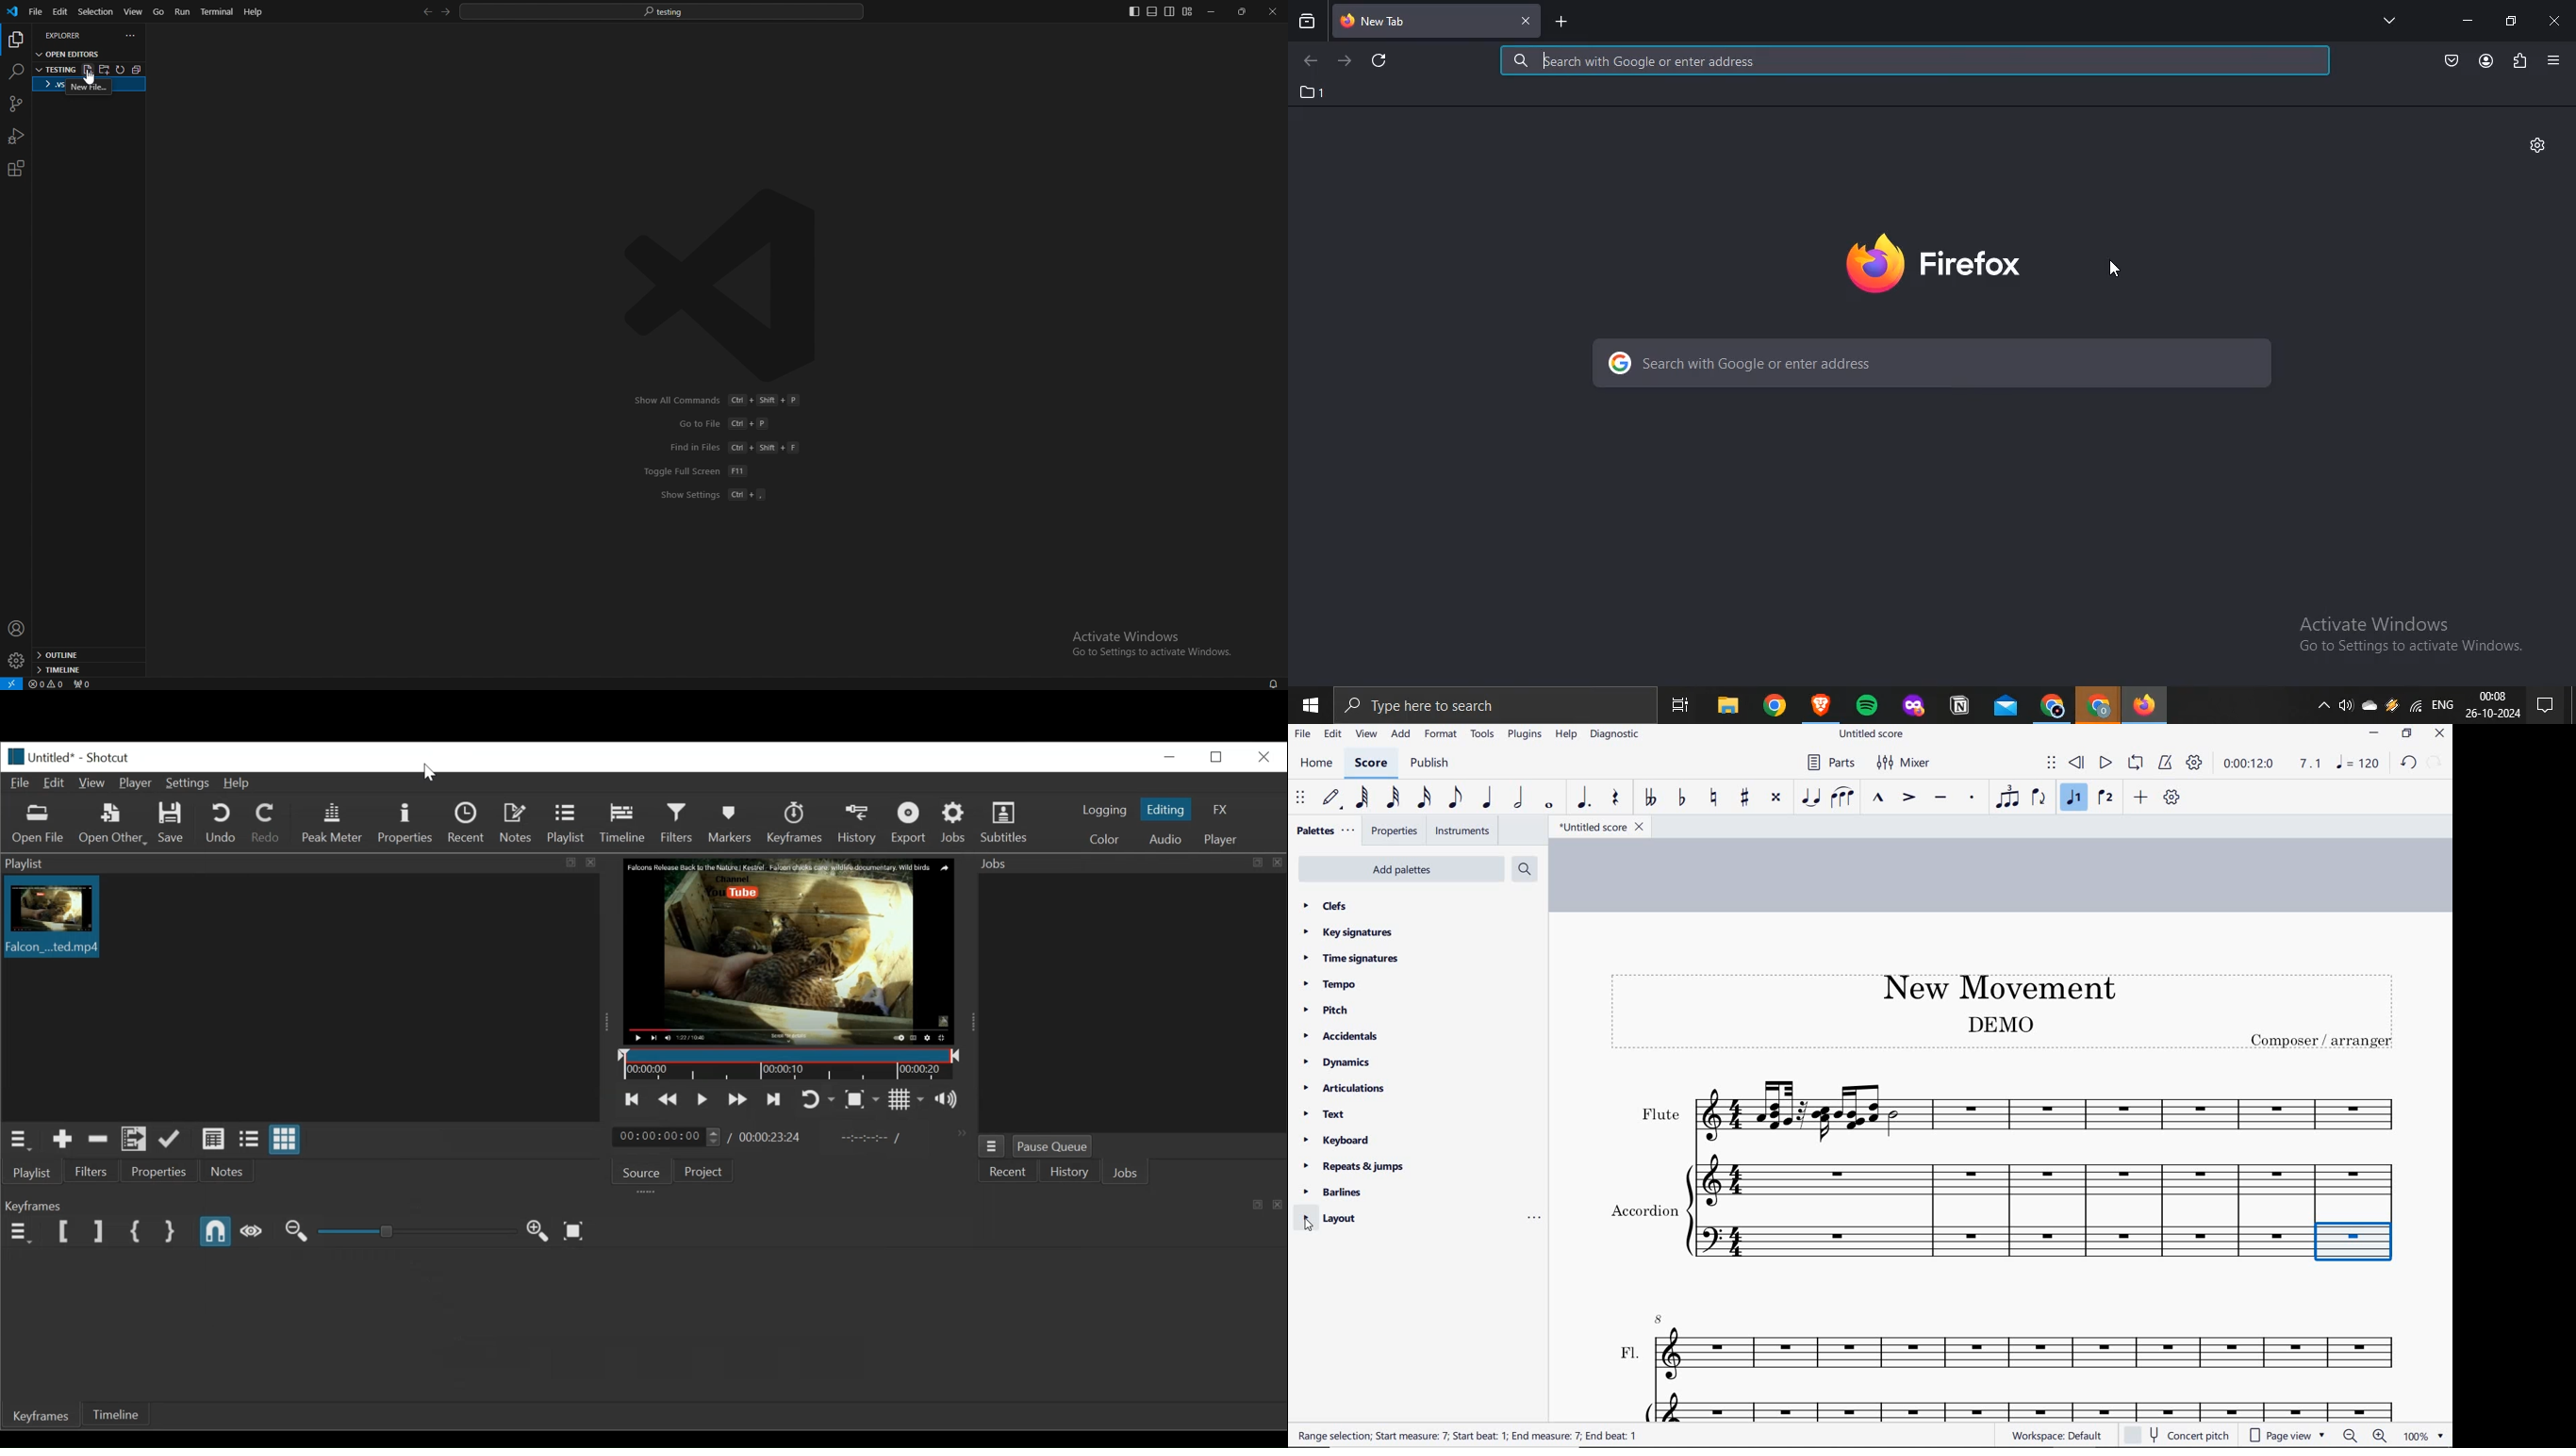 This screenshot has width=2576, height=1456. Describe the element at coordinates (1160, 11) in the screenshot. I see `editor layouts` at that location.